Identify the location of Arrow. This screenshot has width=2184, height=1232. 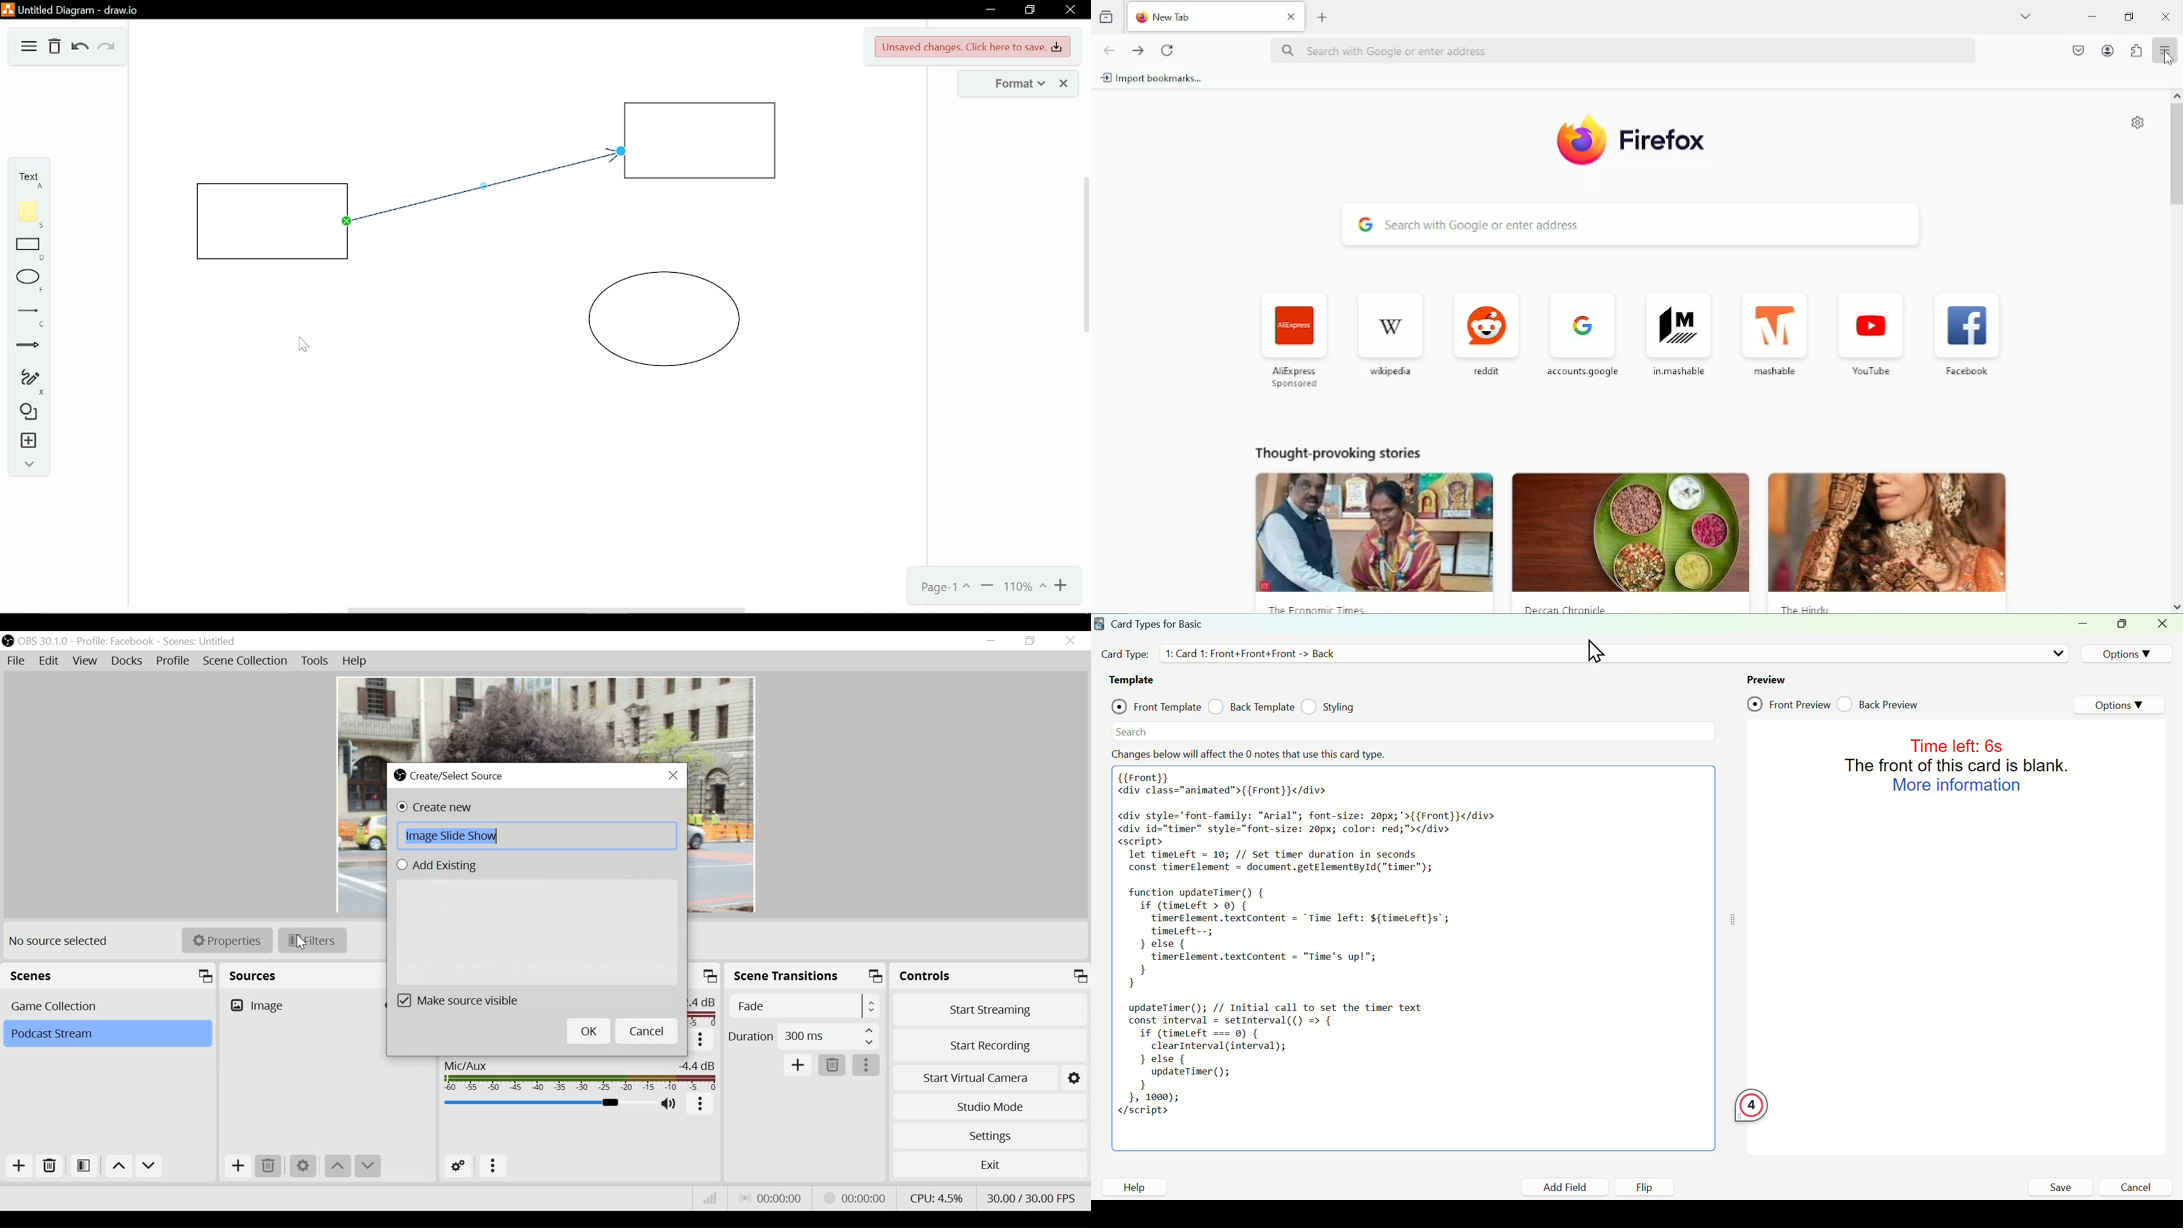
(28, 346).